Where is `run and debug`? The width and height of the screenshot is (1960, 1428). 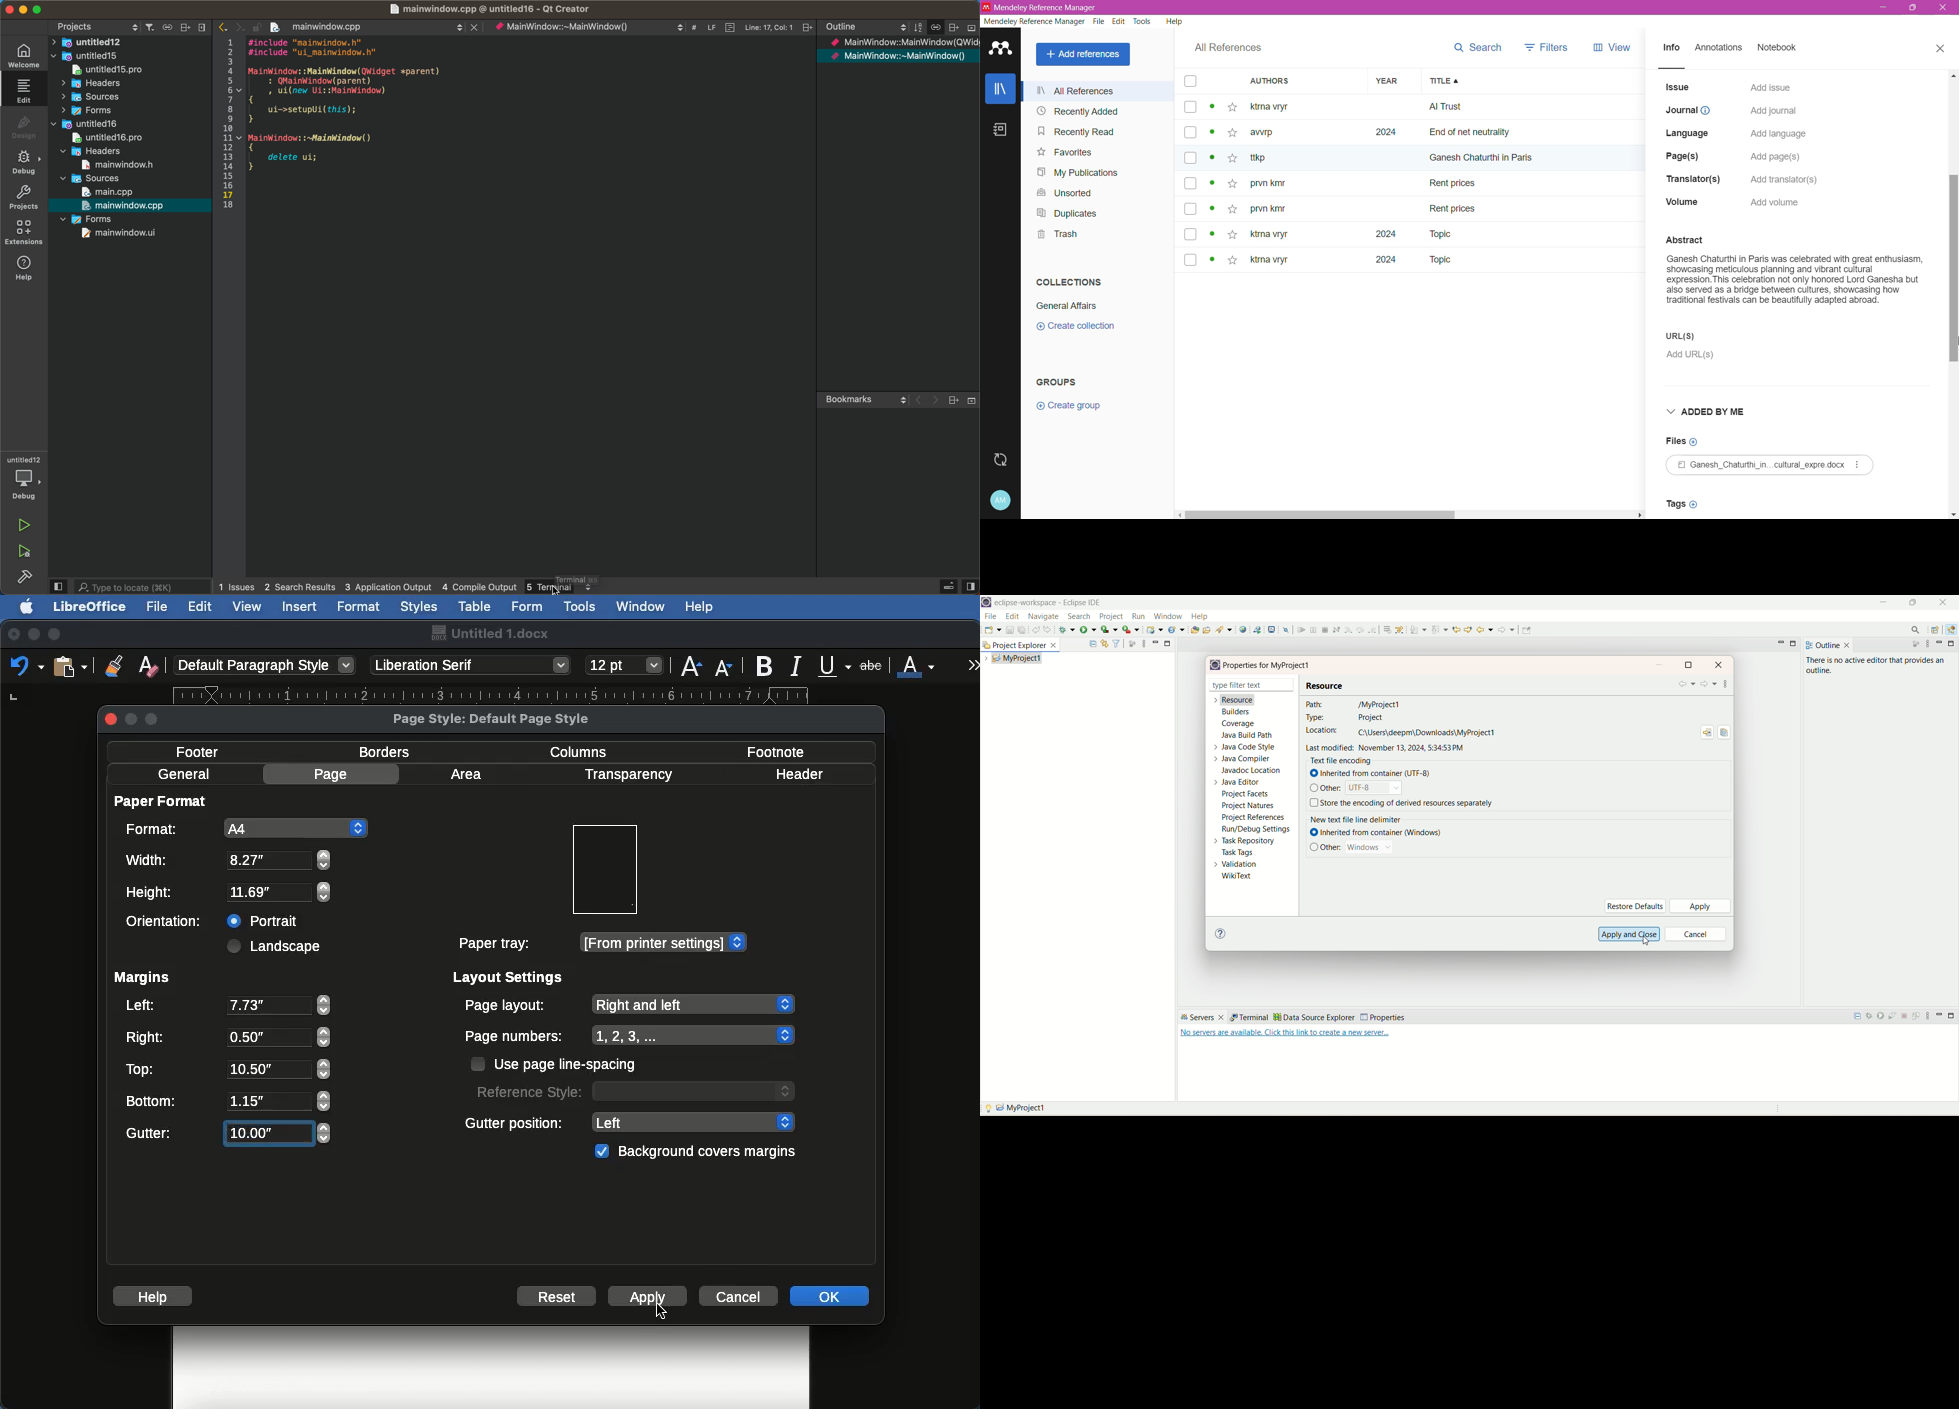 run and debug is located at coordinates (27, 553).